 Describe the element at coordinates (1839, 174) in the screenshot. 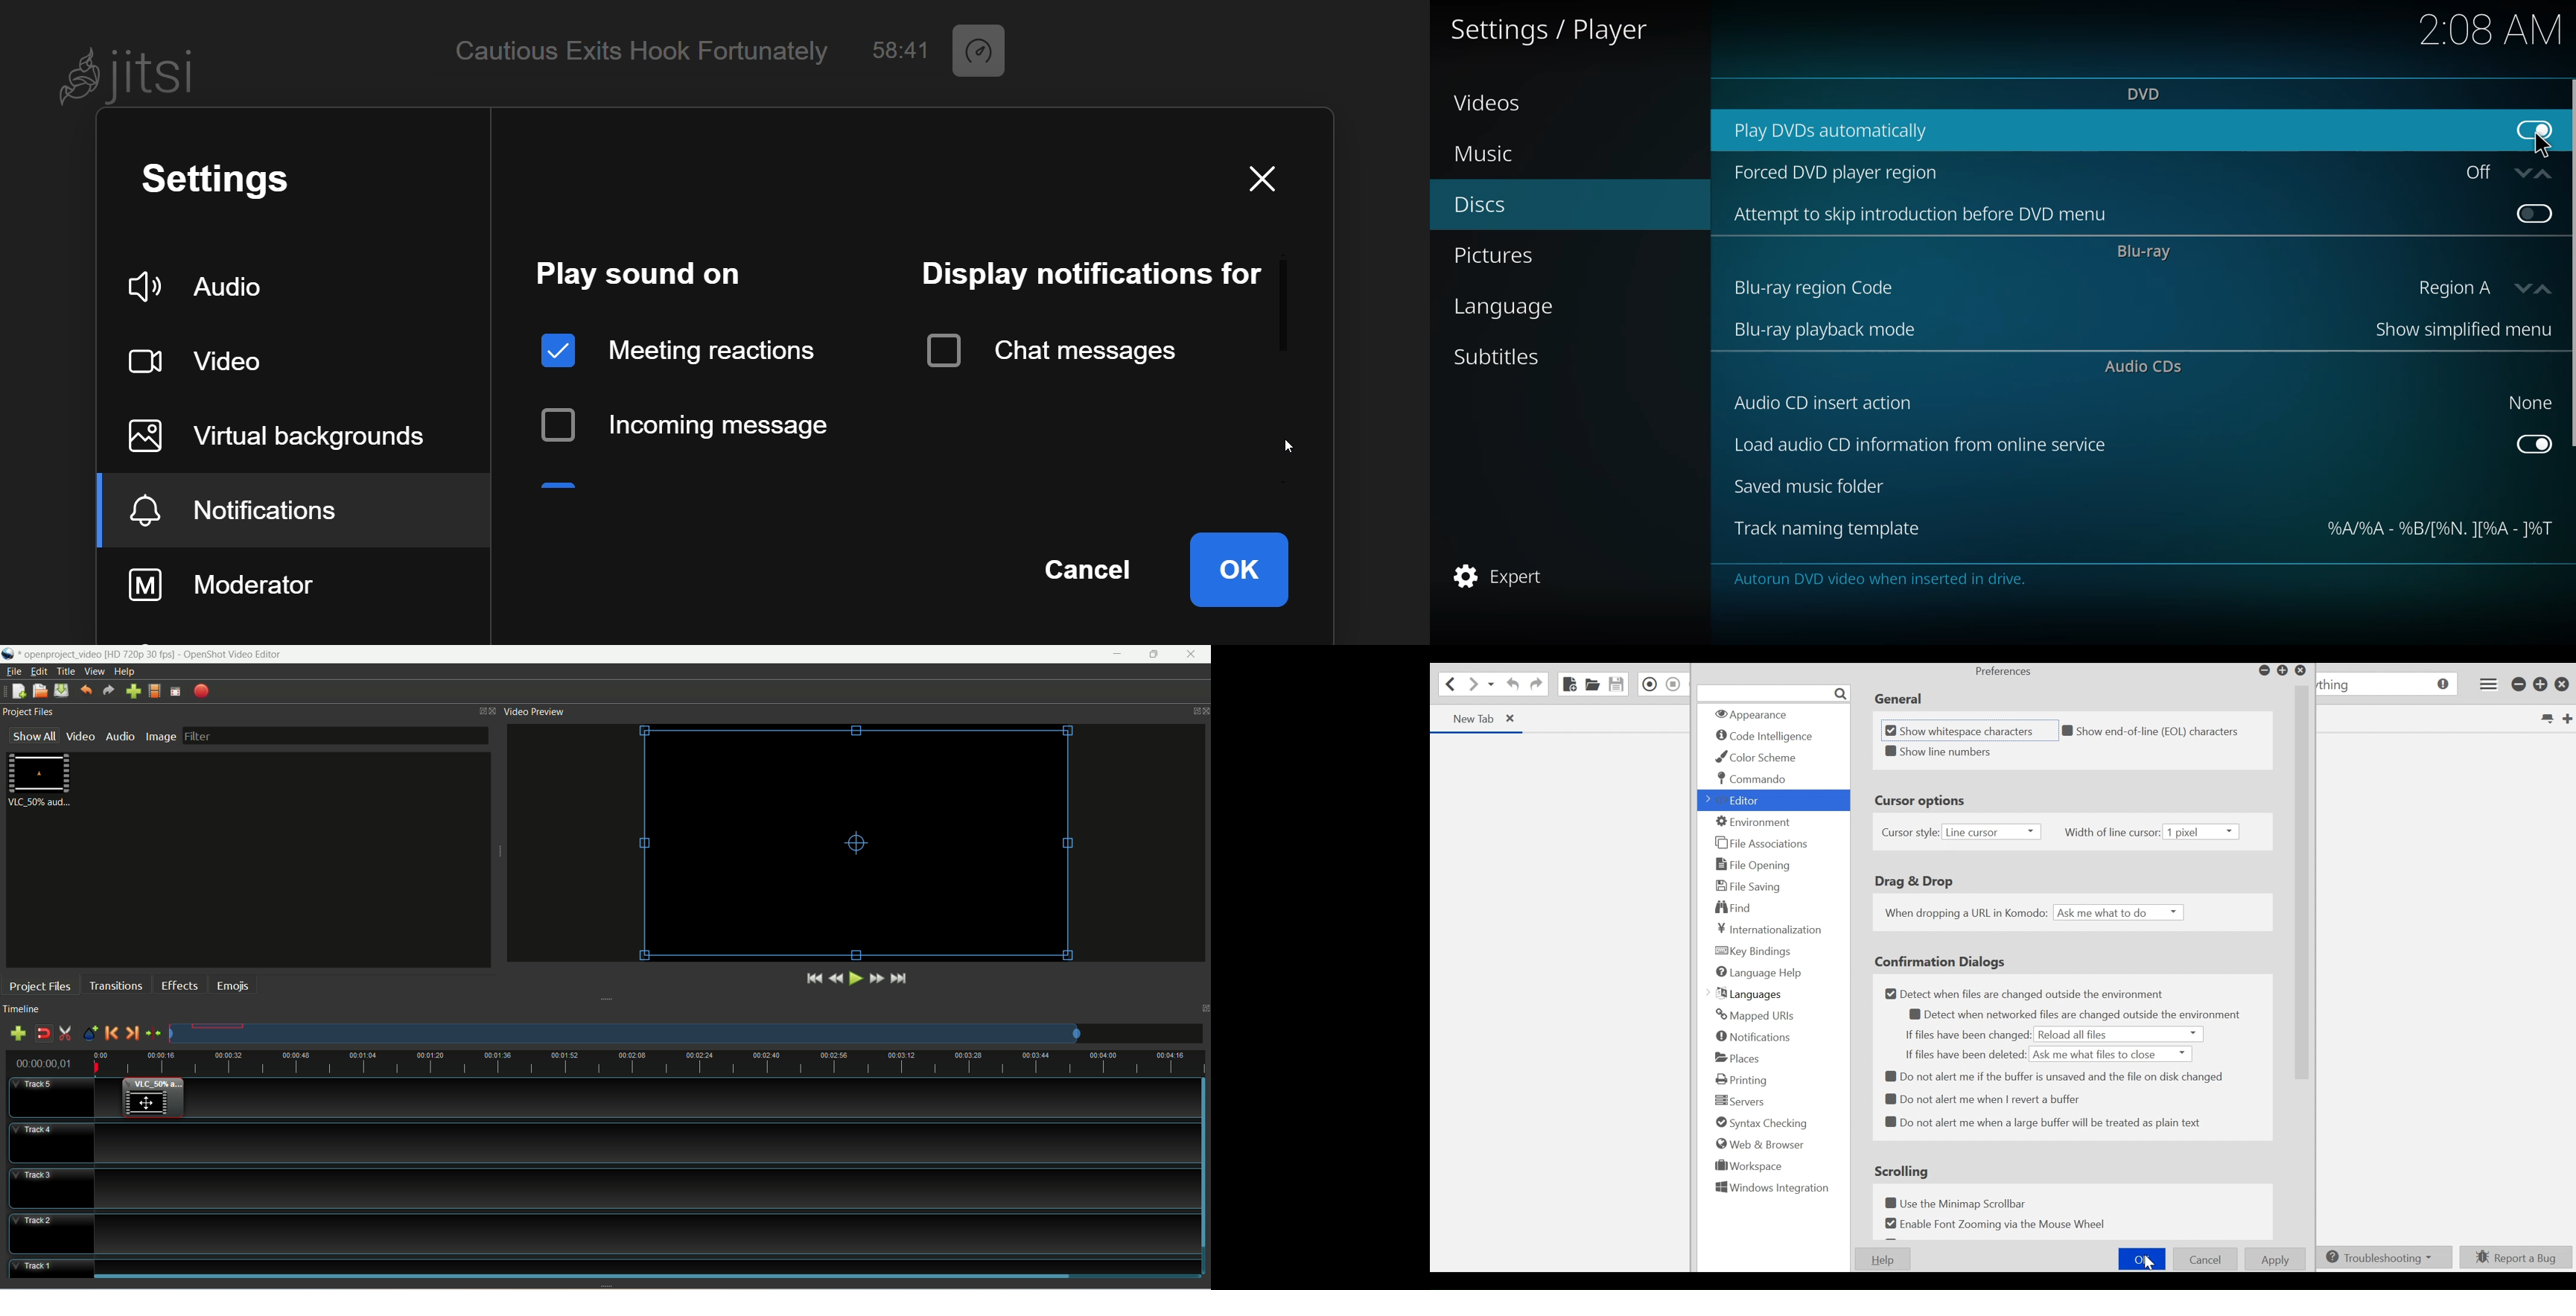

I see `forced dvd player region` at that location.